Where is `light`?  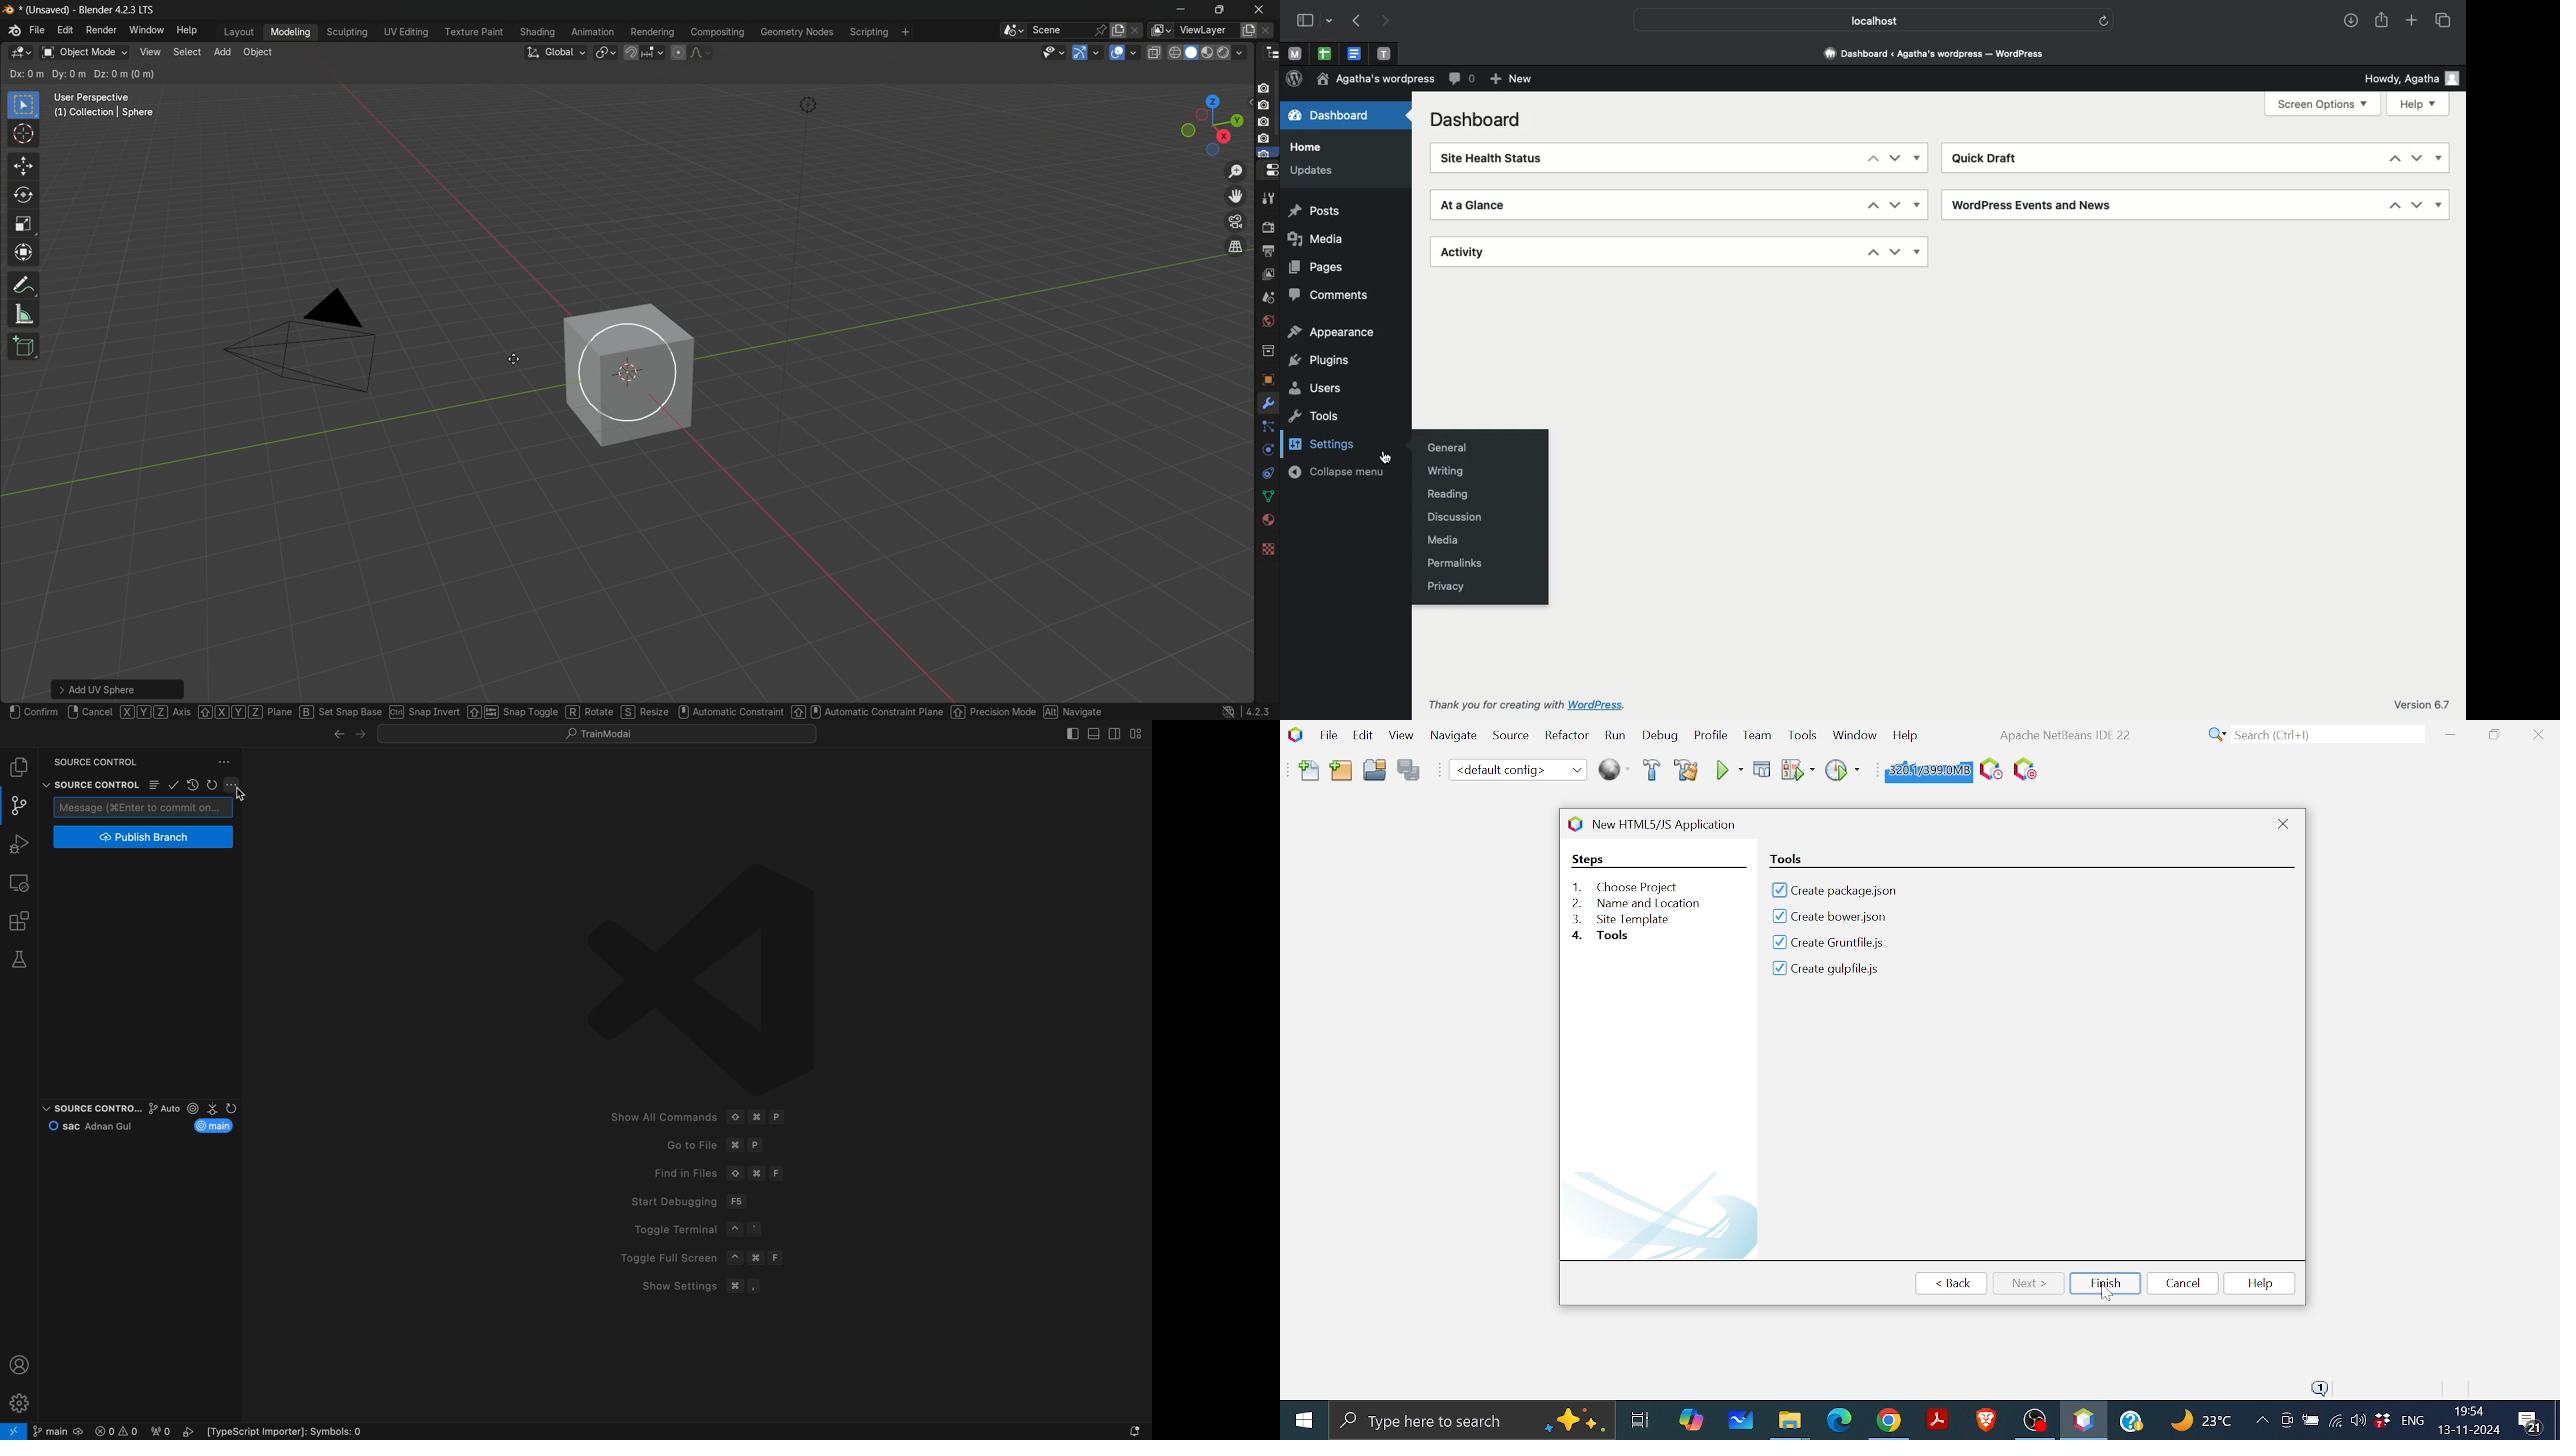
light is located at coordinates (811, 103).